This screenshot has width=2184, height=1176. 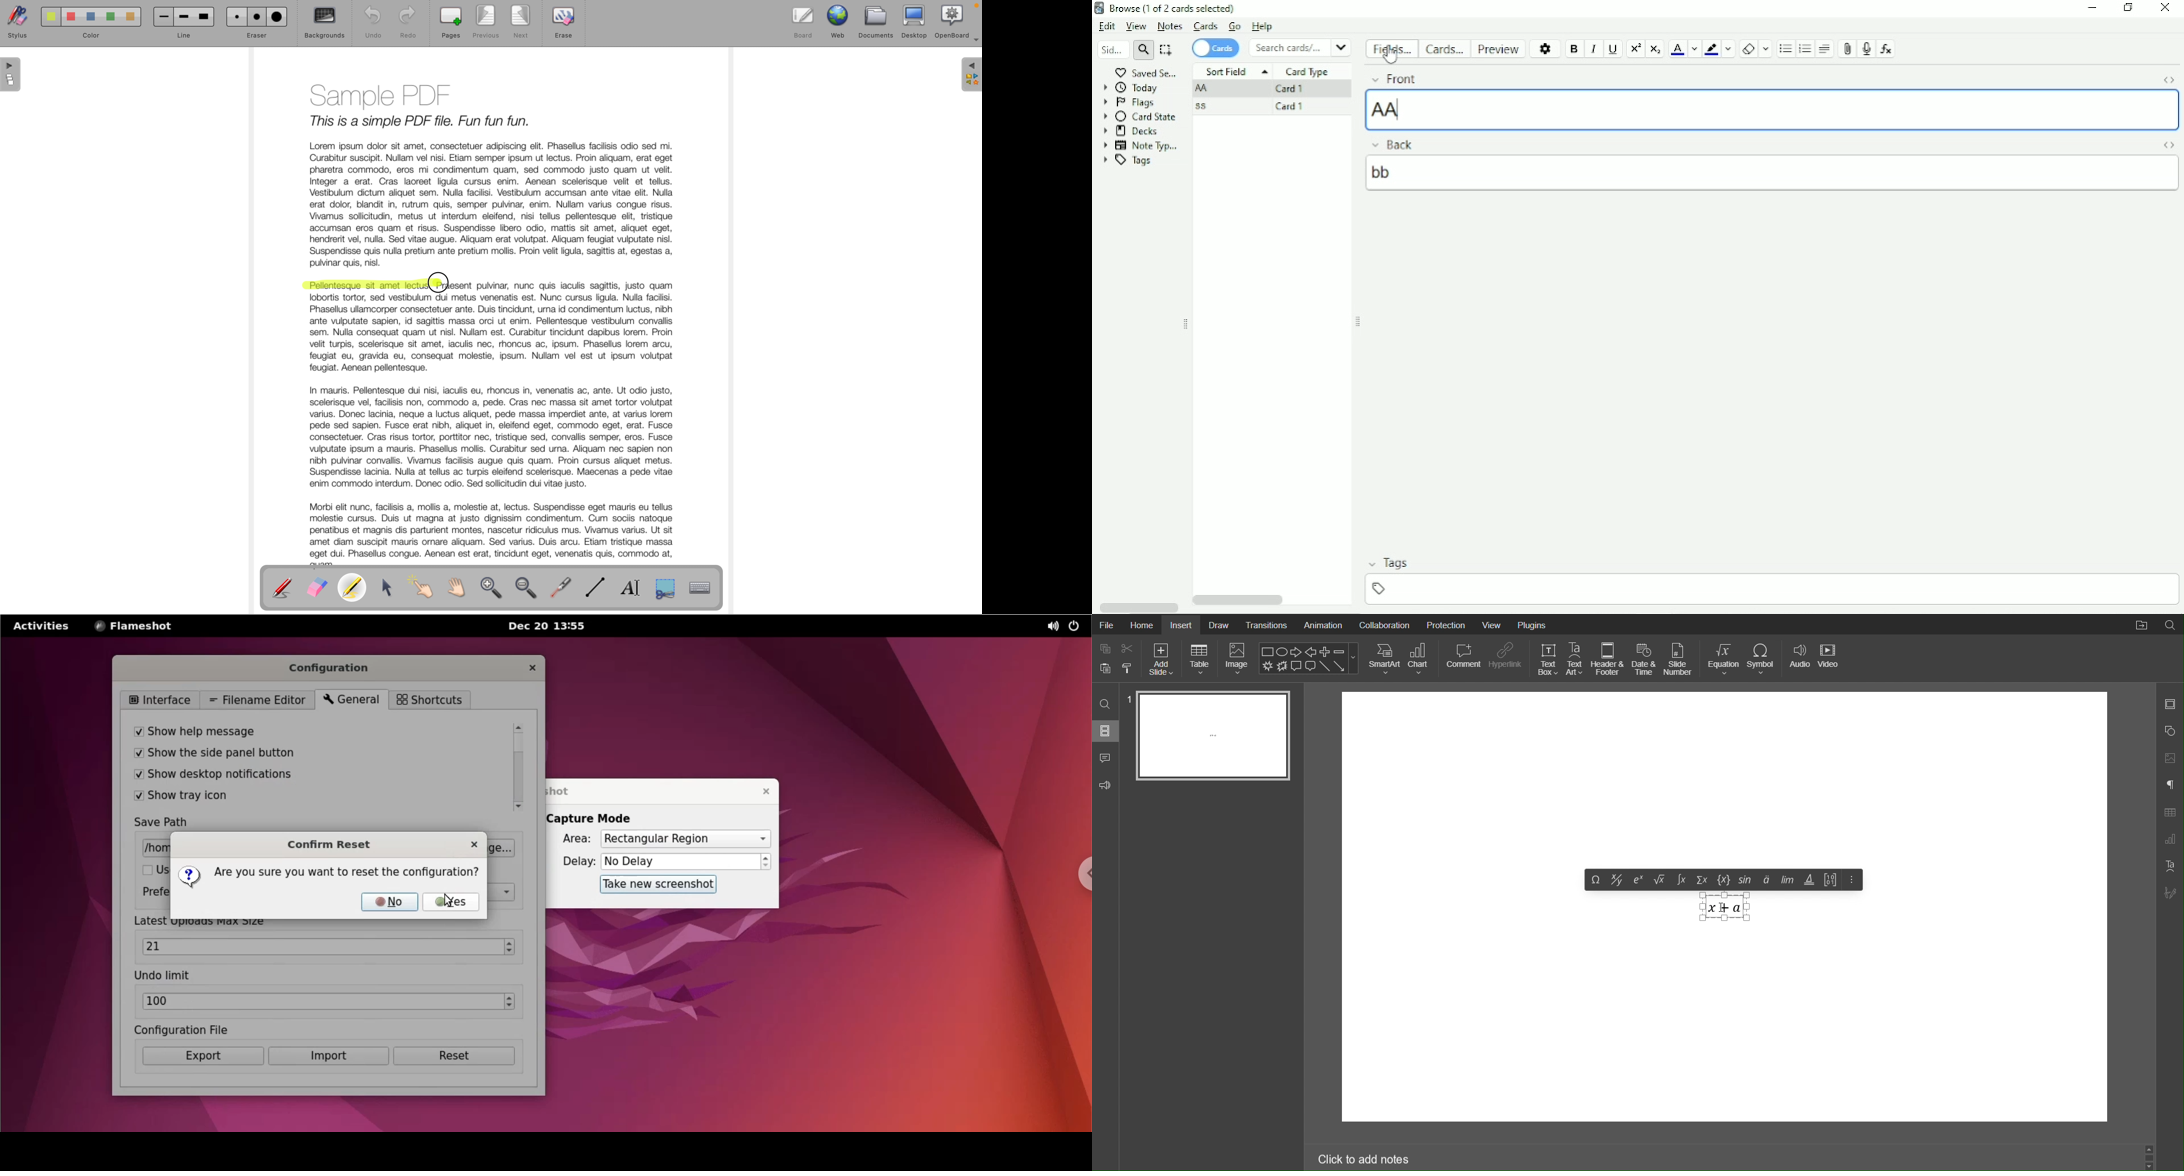 I want to click on Cards, so click(x=1218, y=48).